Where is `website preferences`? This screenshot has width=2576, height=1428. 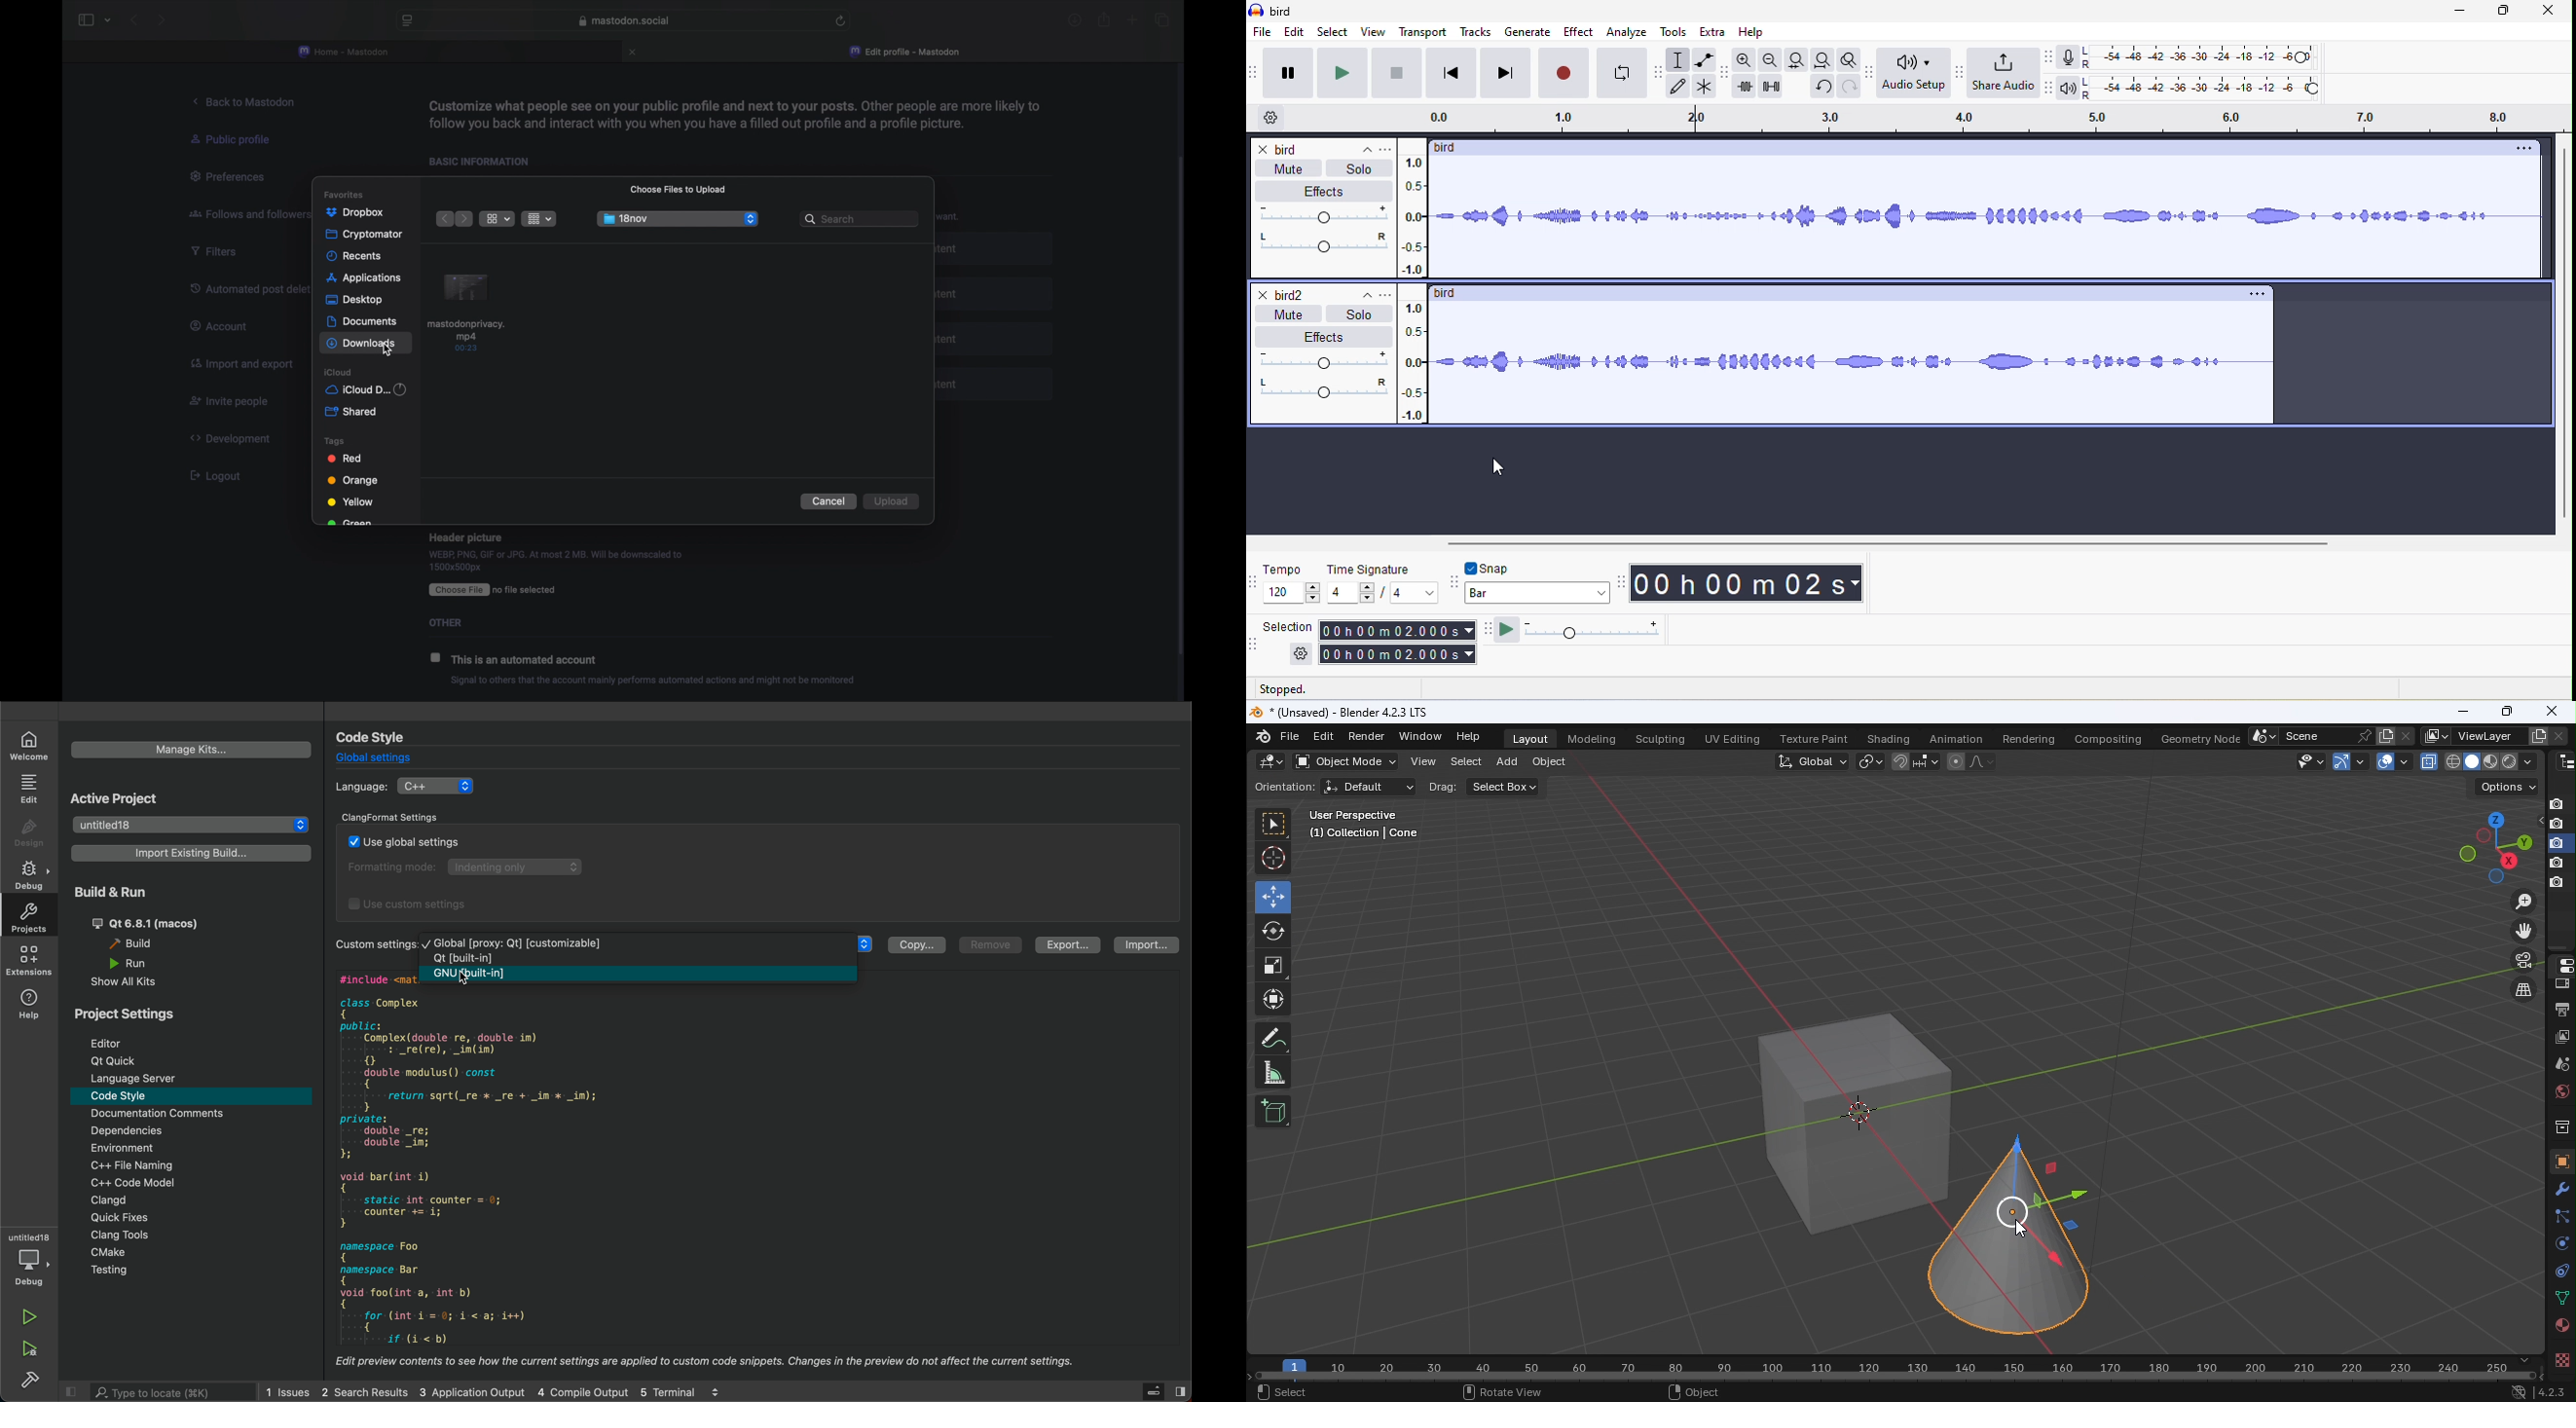 website preferences is located at coordinates (406, 21).